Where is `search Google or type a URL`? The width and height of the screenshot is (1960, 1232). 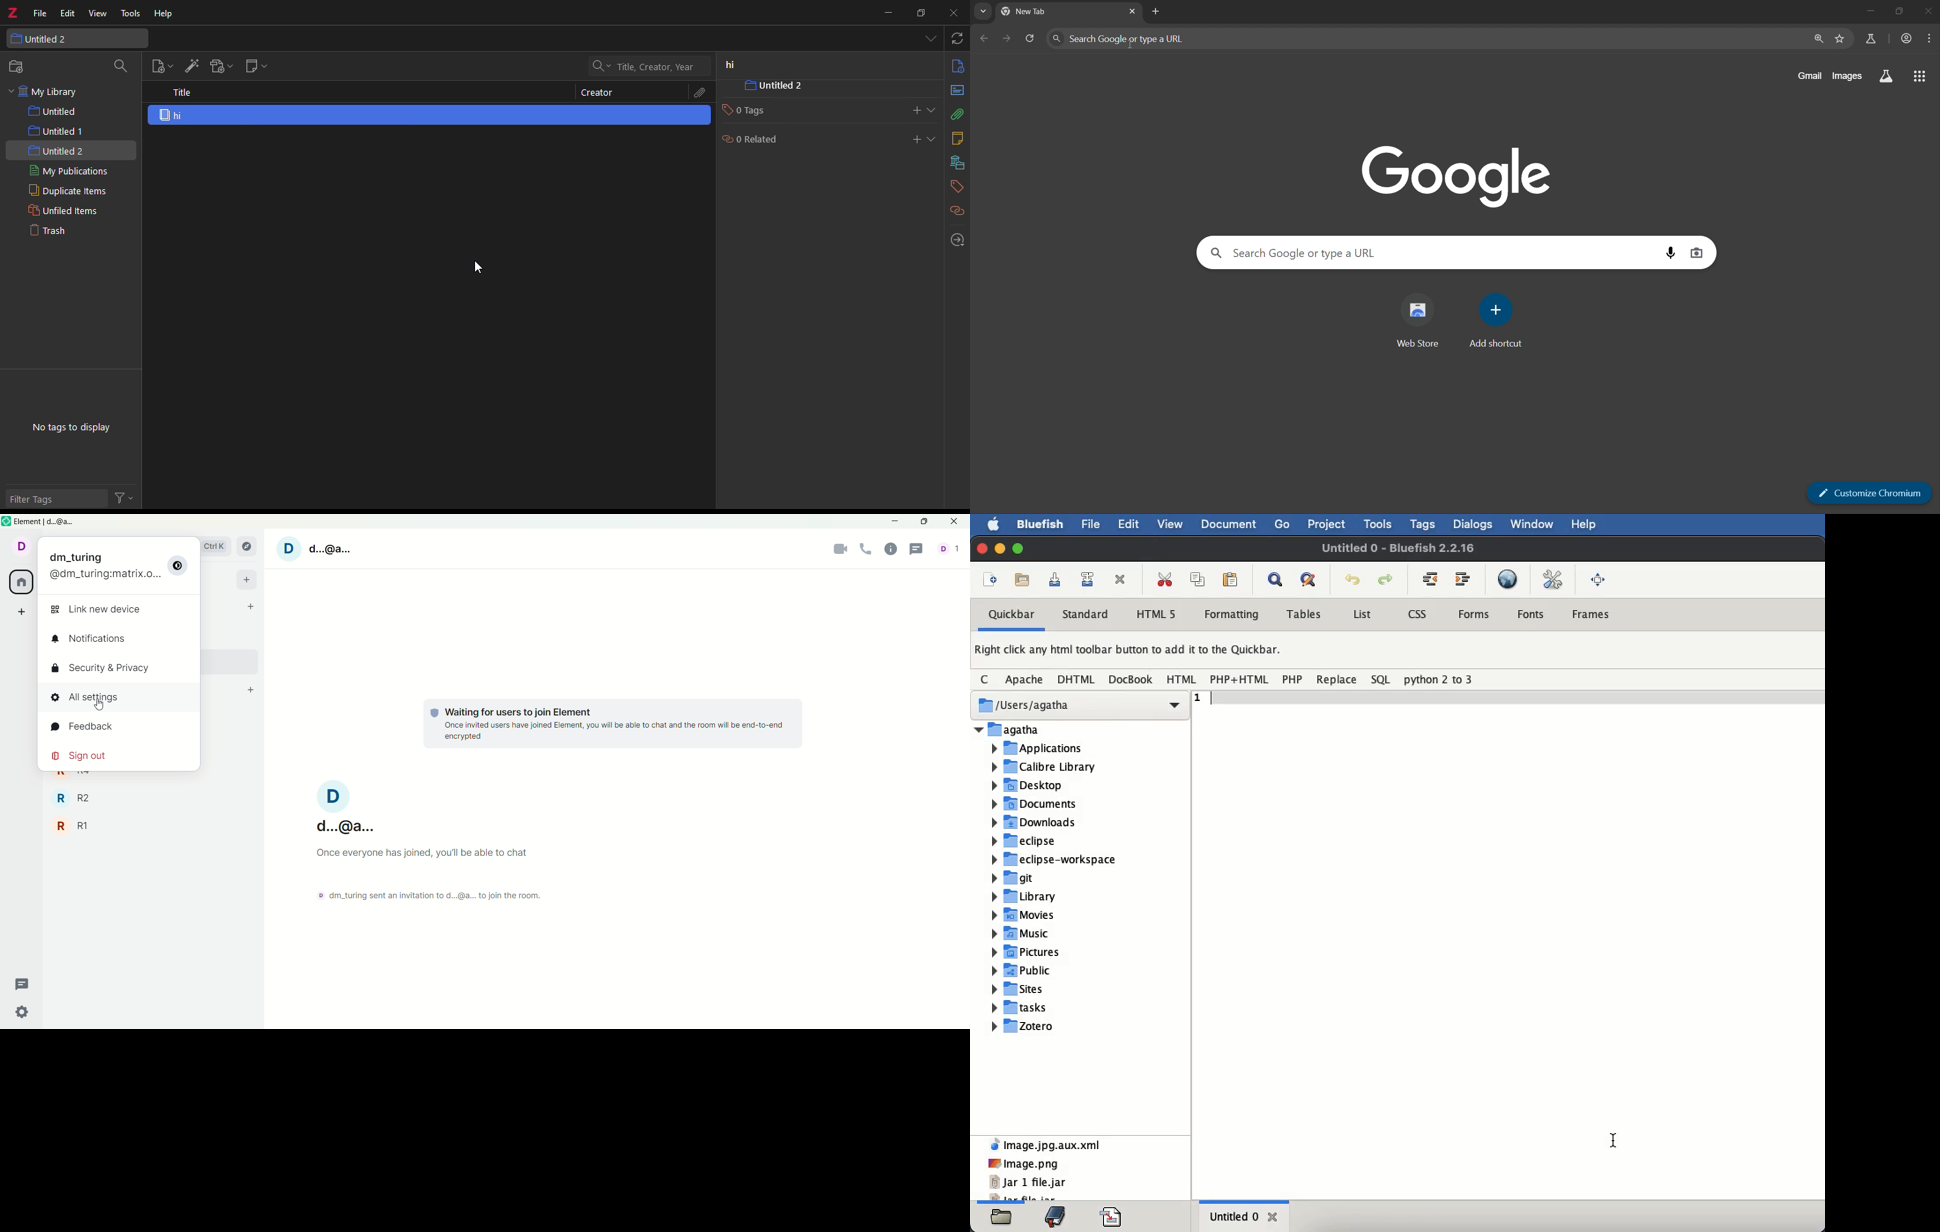 search Google or type a URL is located at coordinates (1199, 37).